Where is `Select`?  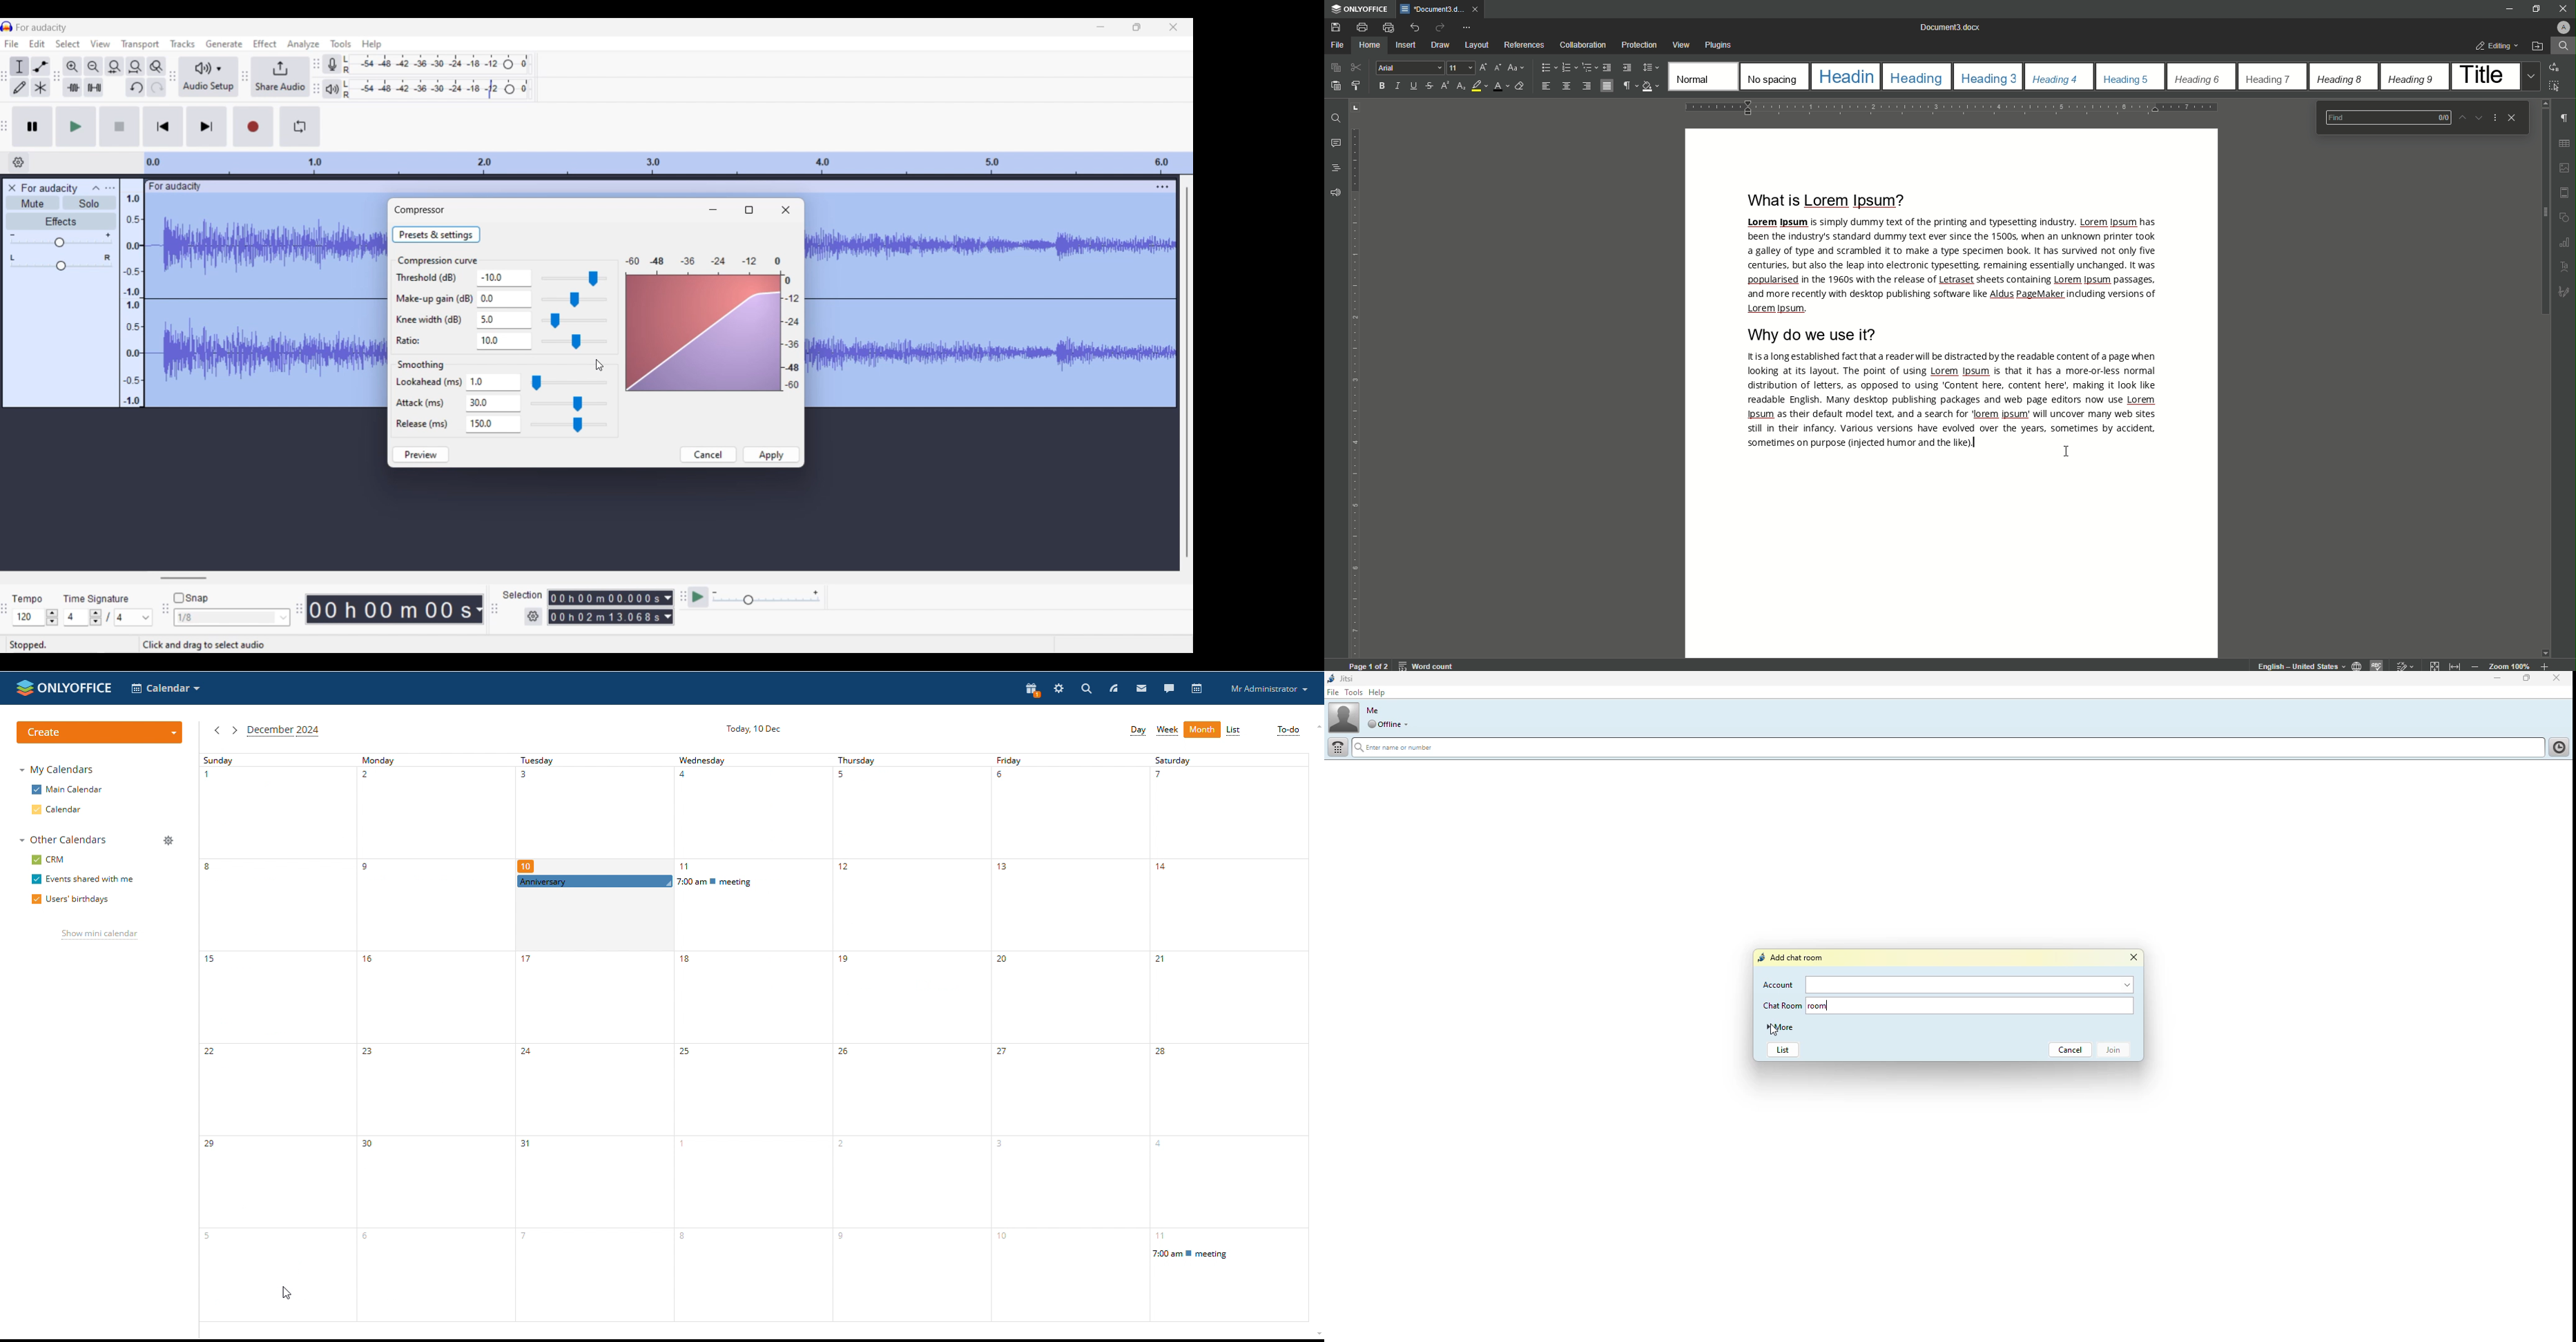 Select is located at coordinates (68, 43).